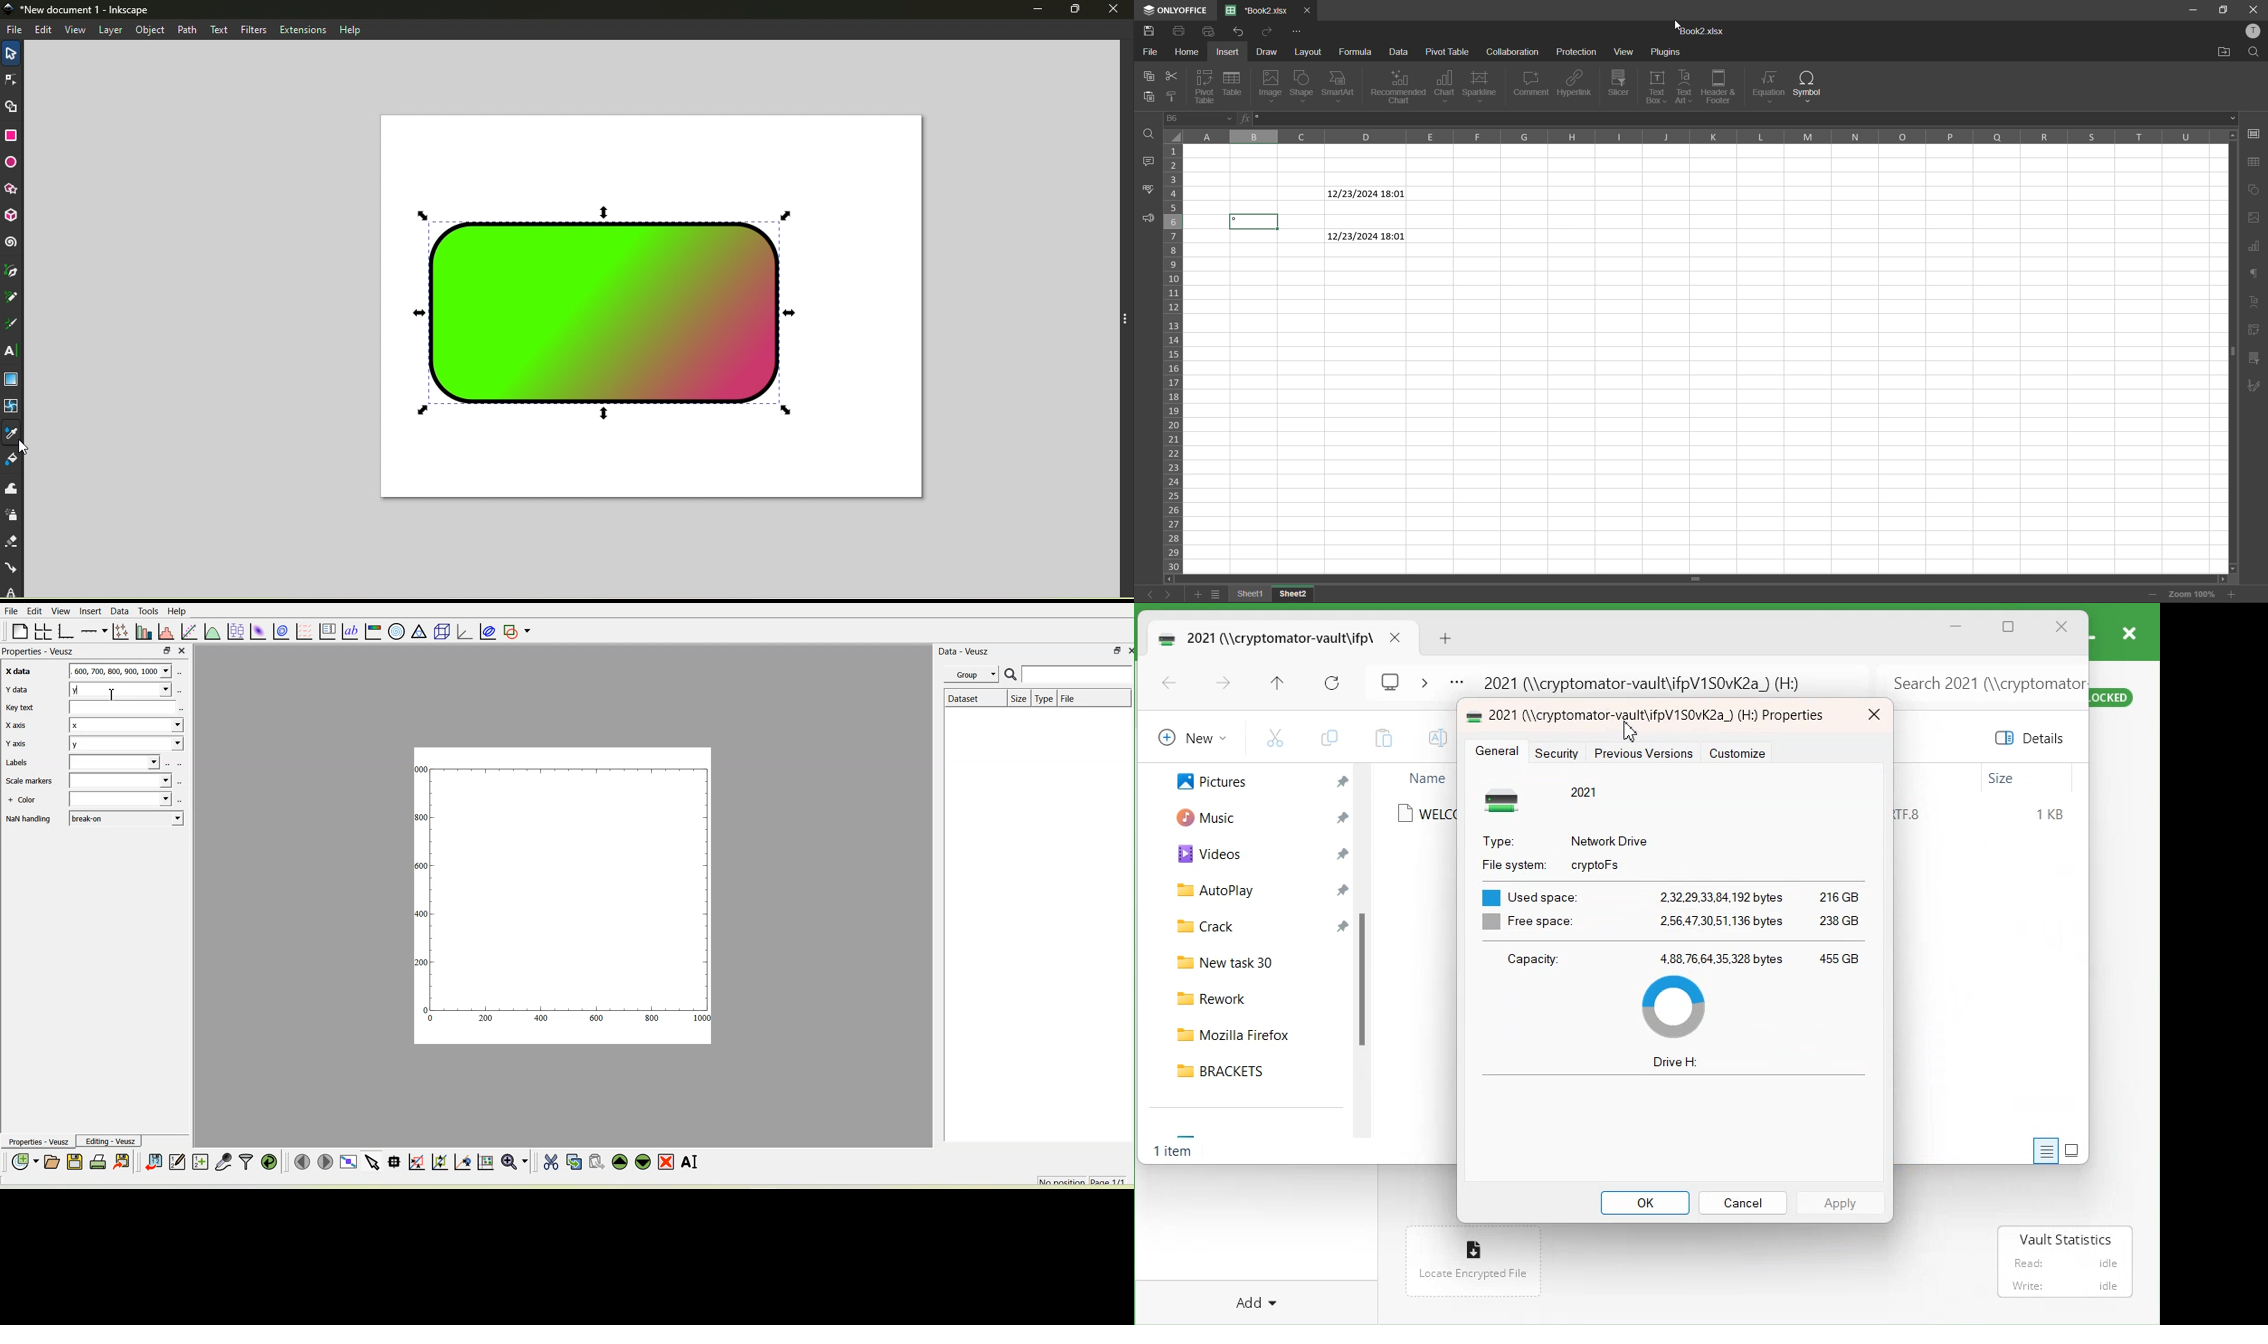  What do you see at coordinates (1471, 1274) in the screenshot?
I see `Locate Encrypted File` at bounding box center [1471, 1274].